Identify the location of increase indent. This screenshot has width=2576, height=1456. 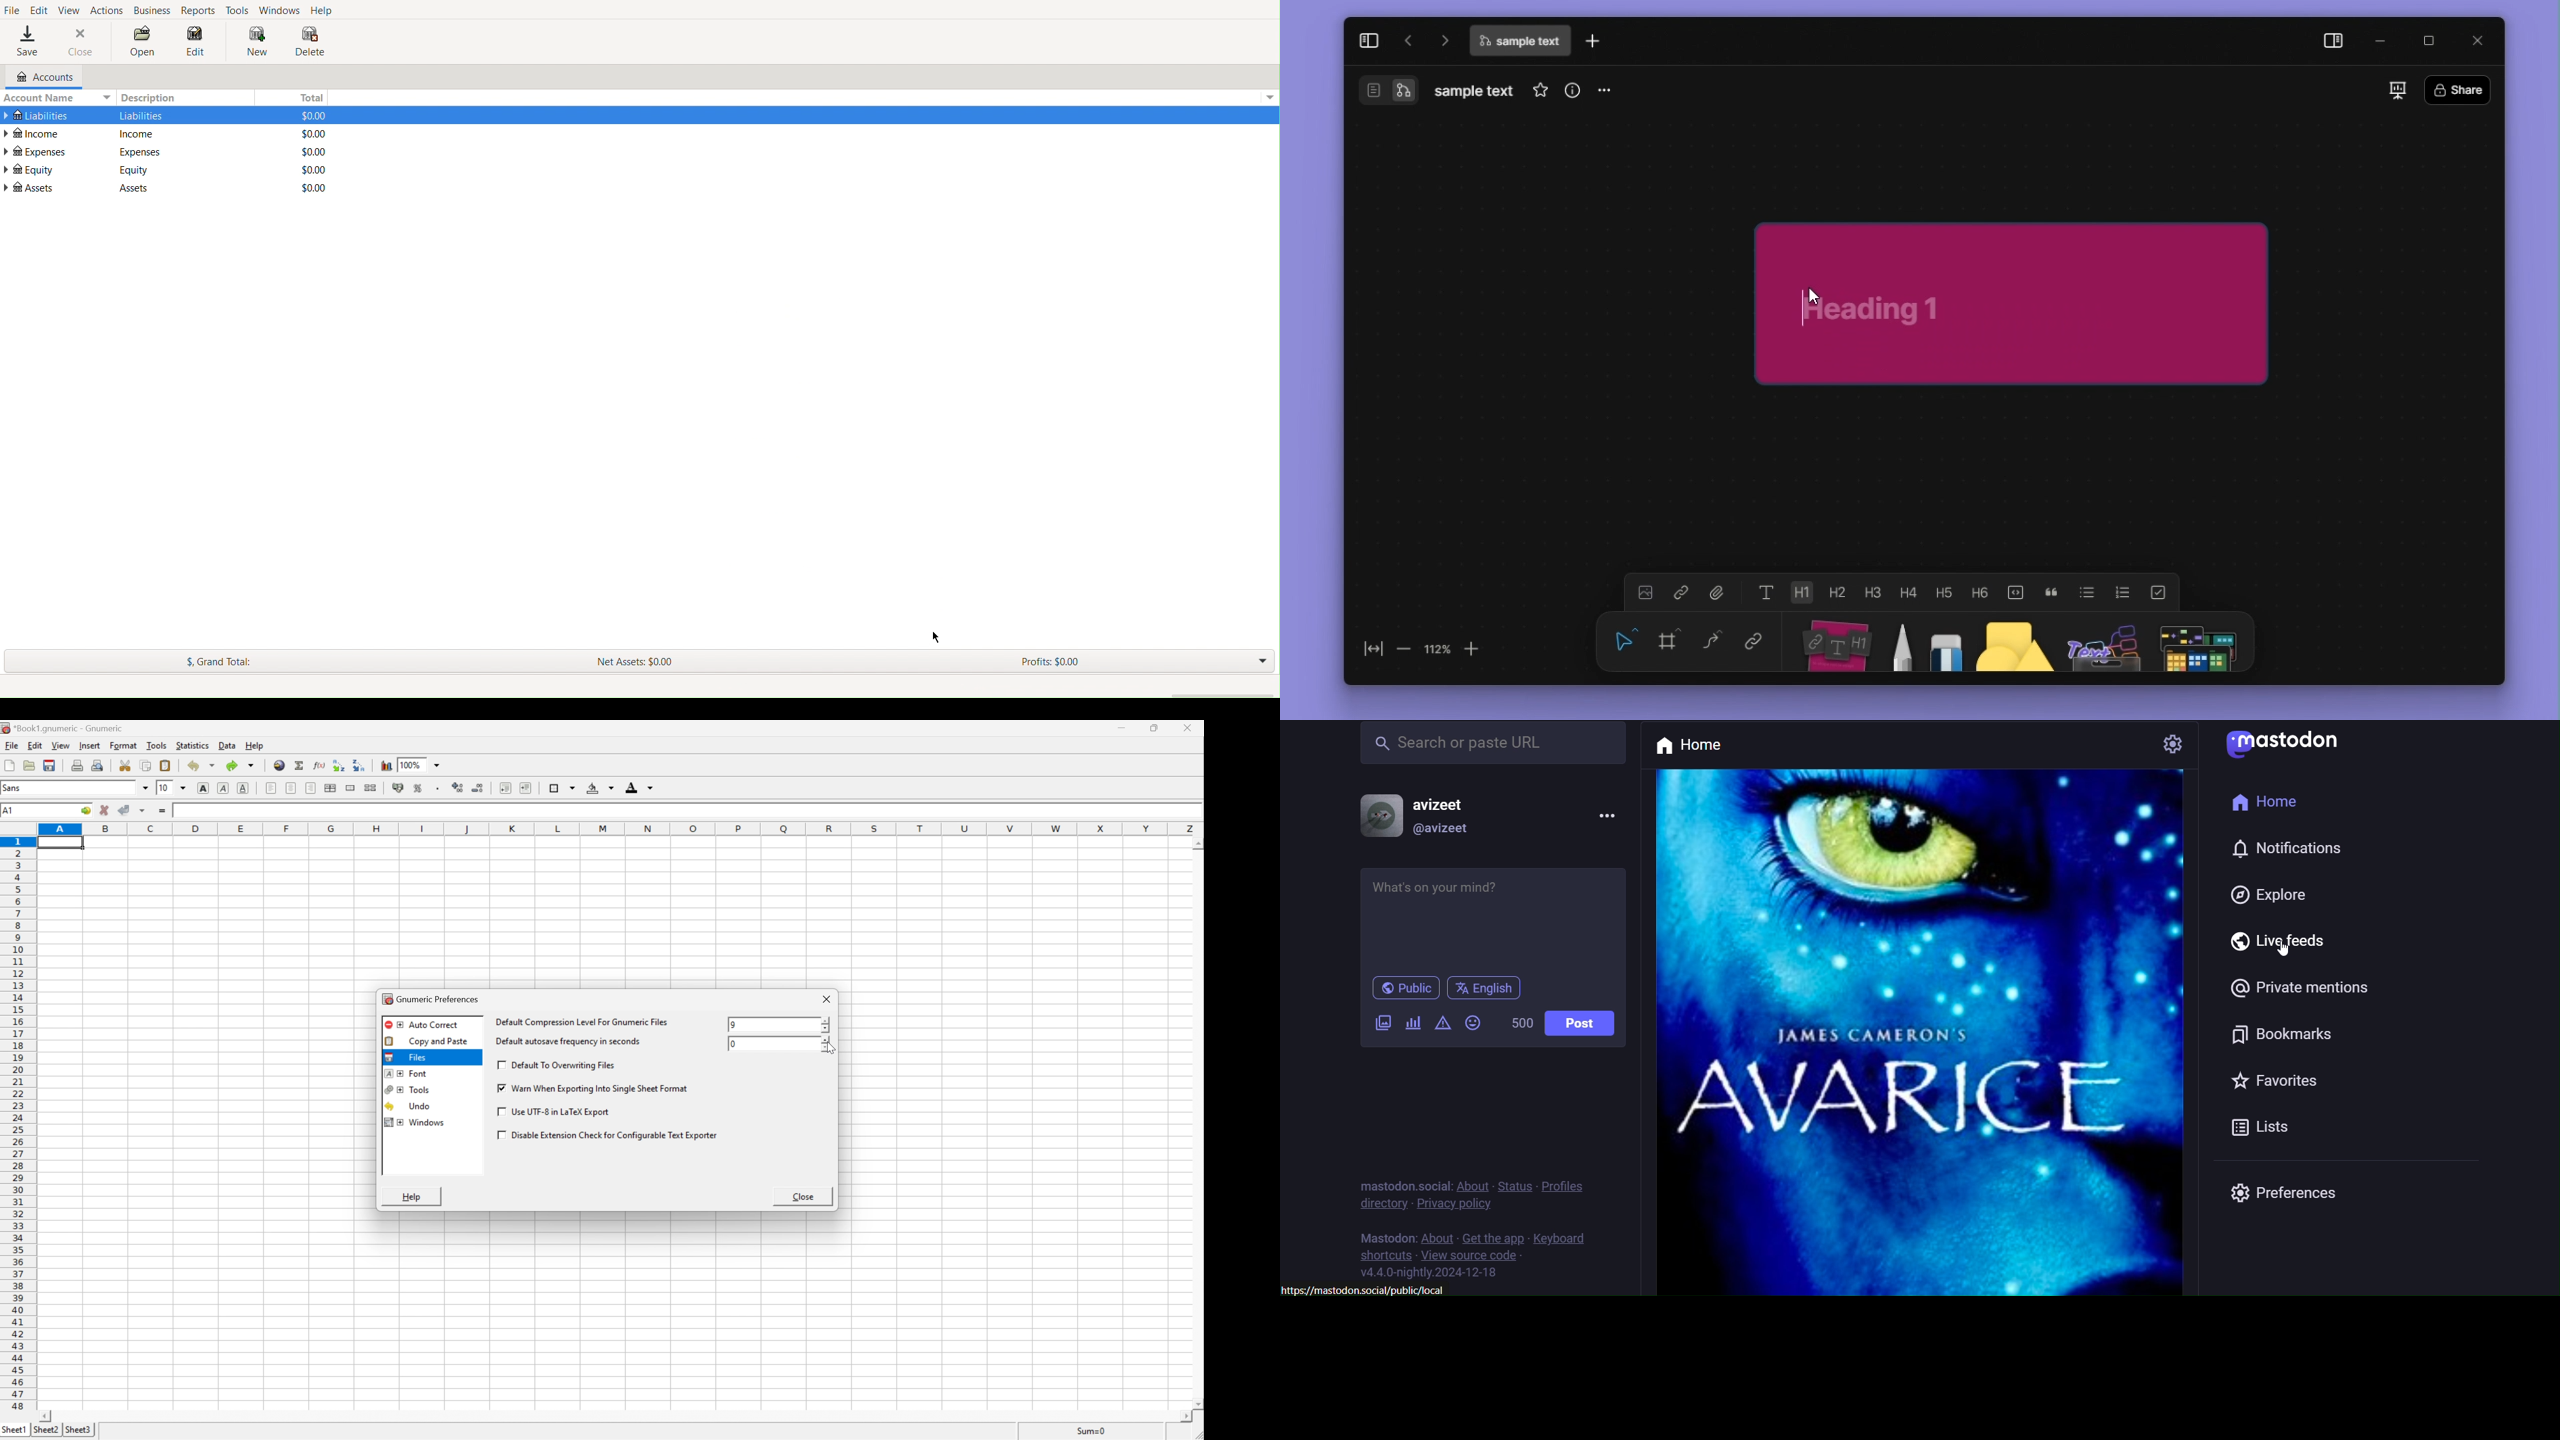
(526, 788).